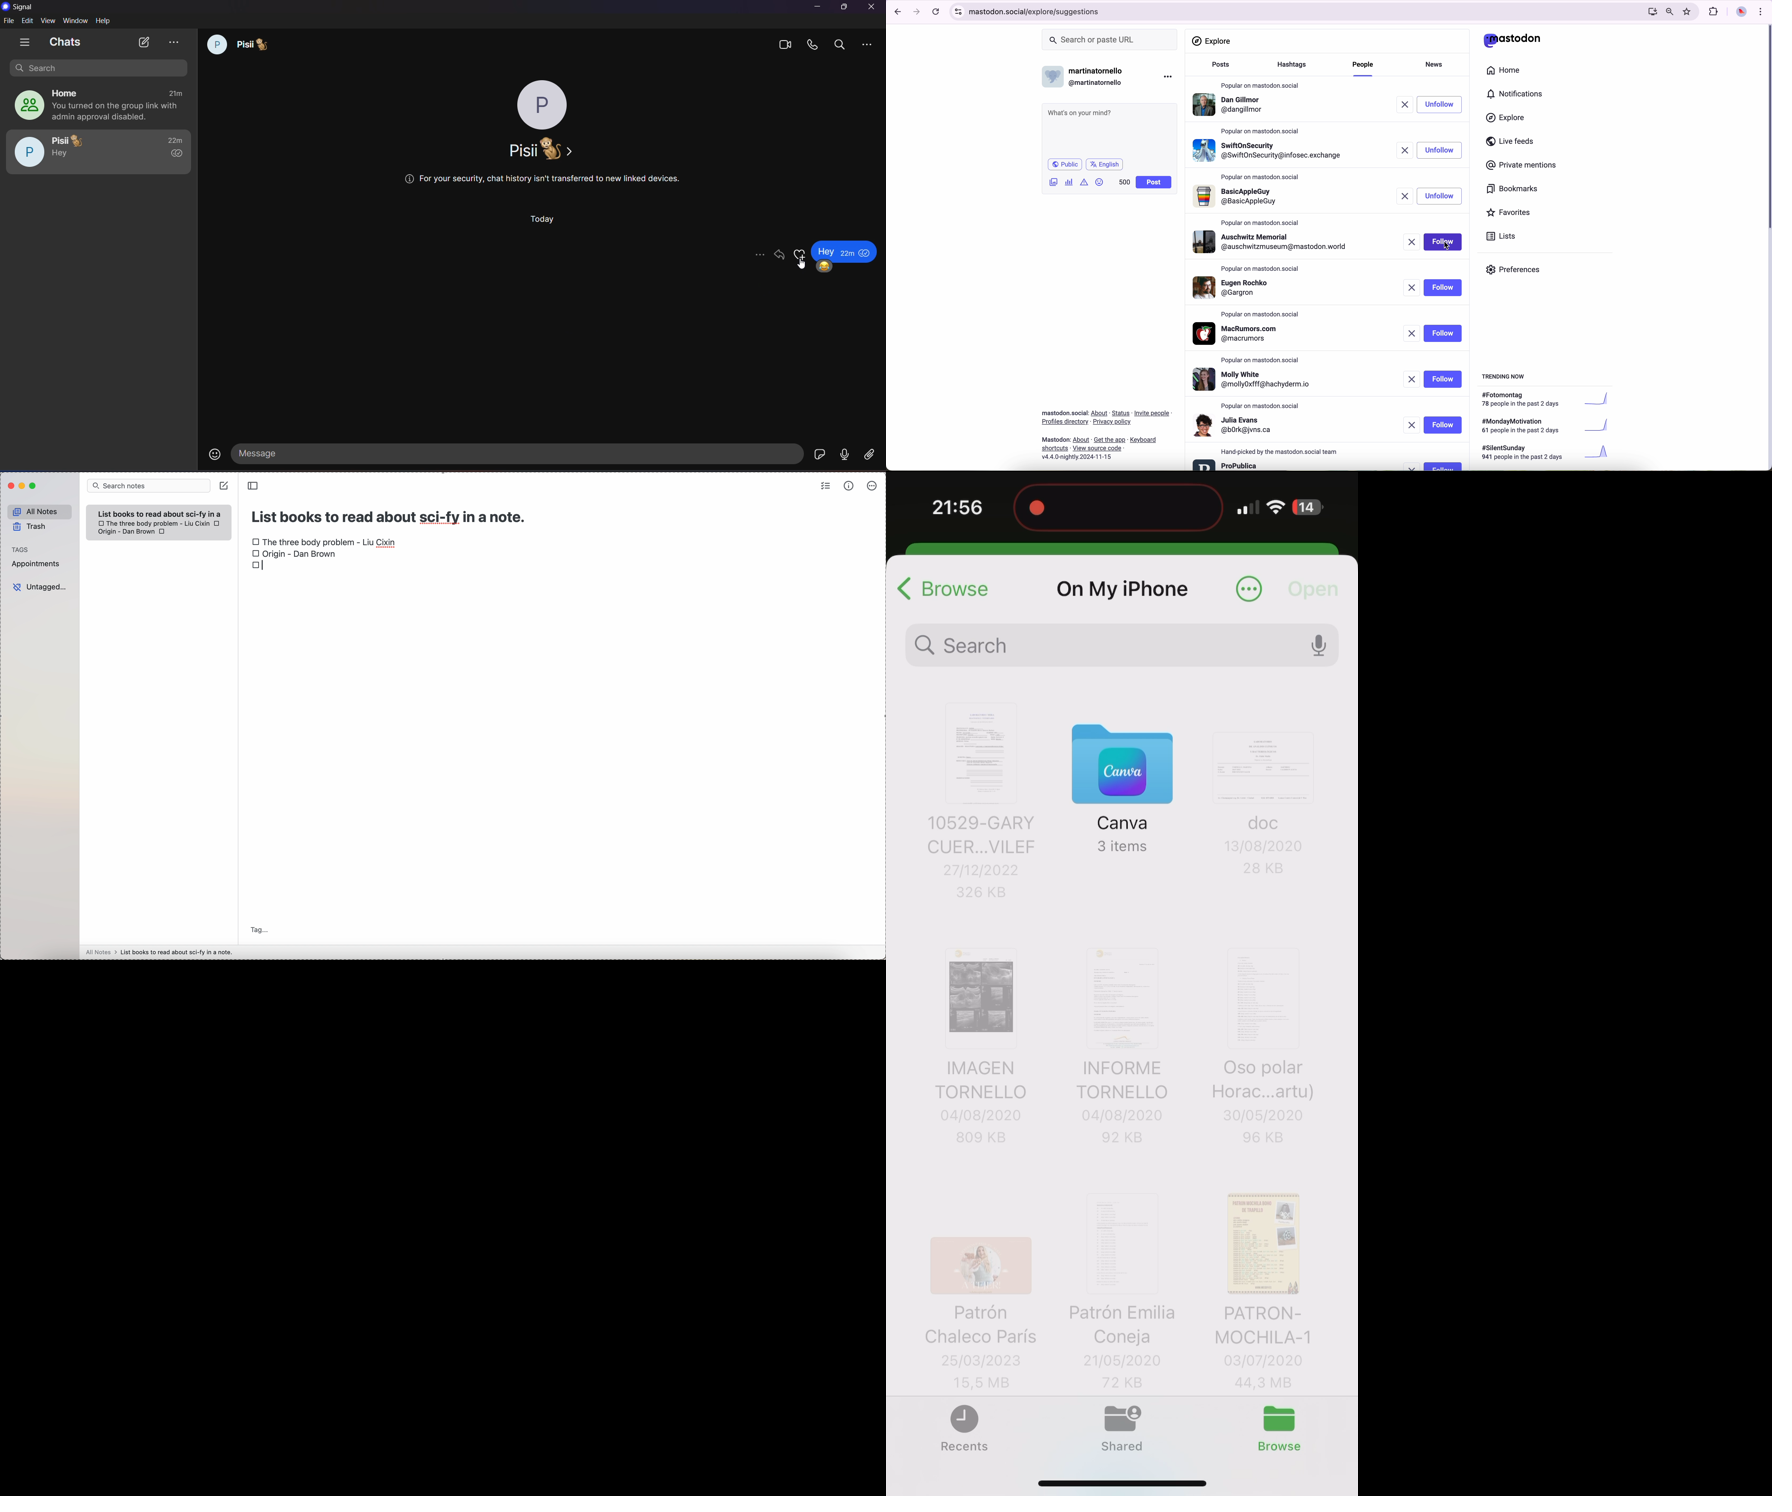 The height and width of the screenshot is (1512, 1792). I want to click on video calls, so click(784, 43).